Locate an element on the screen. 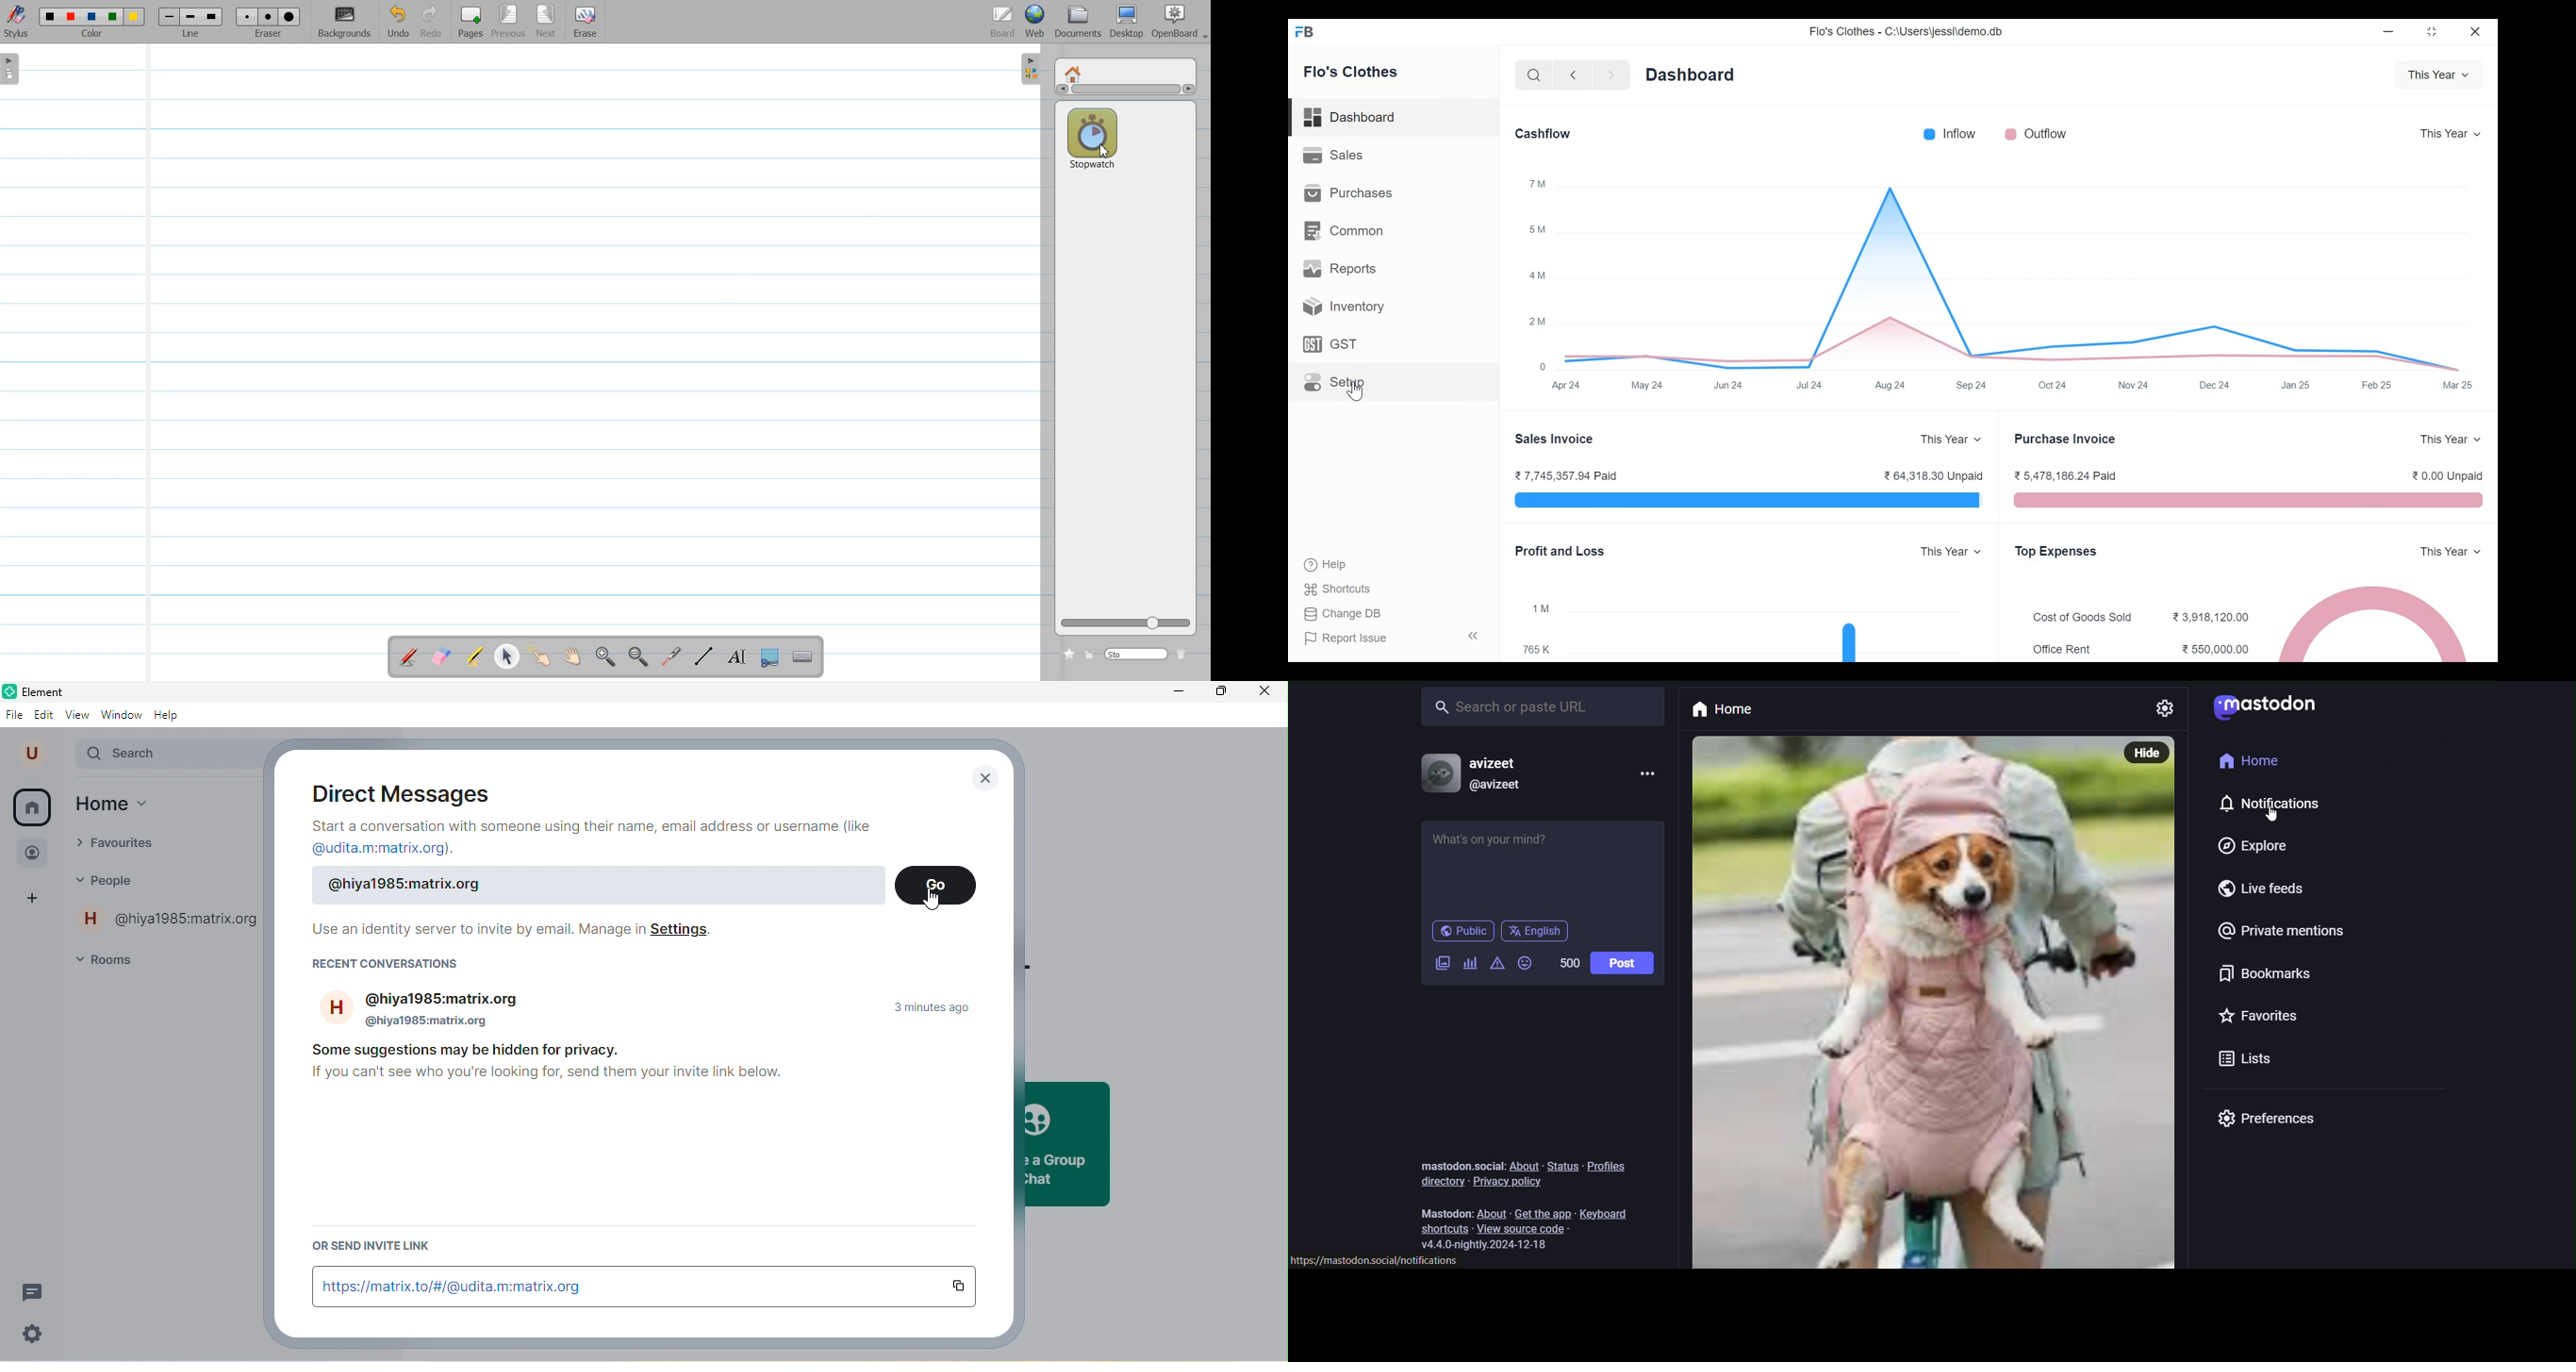  Line is located at coordinates (191, 22).